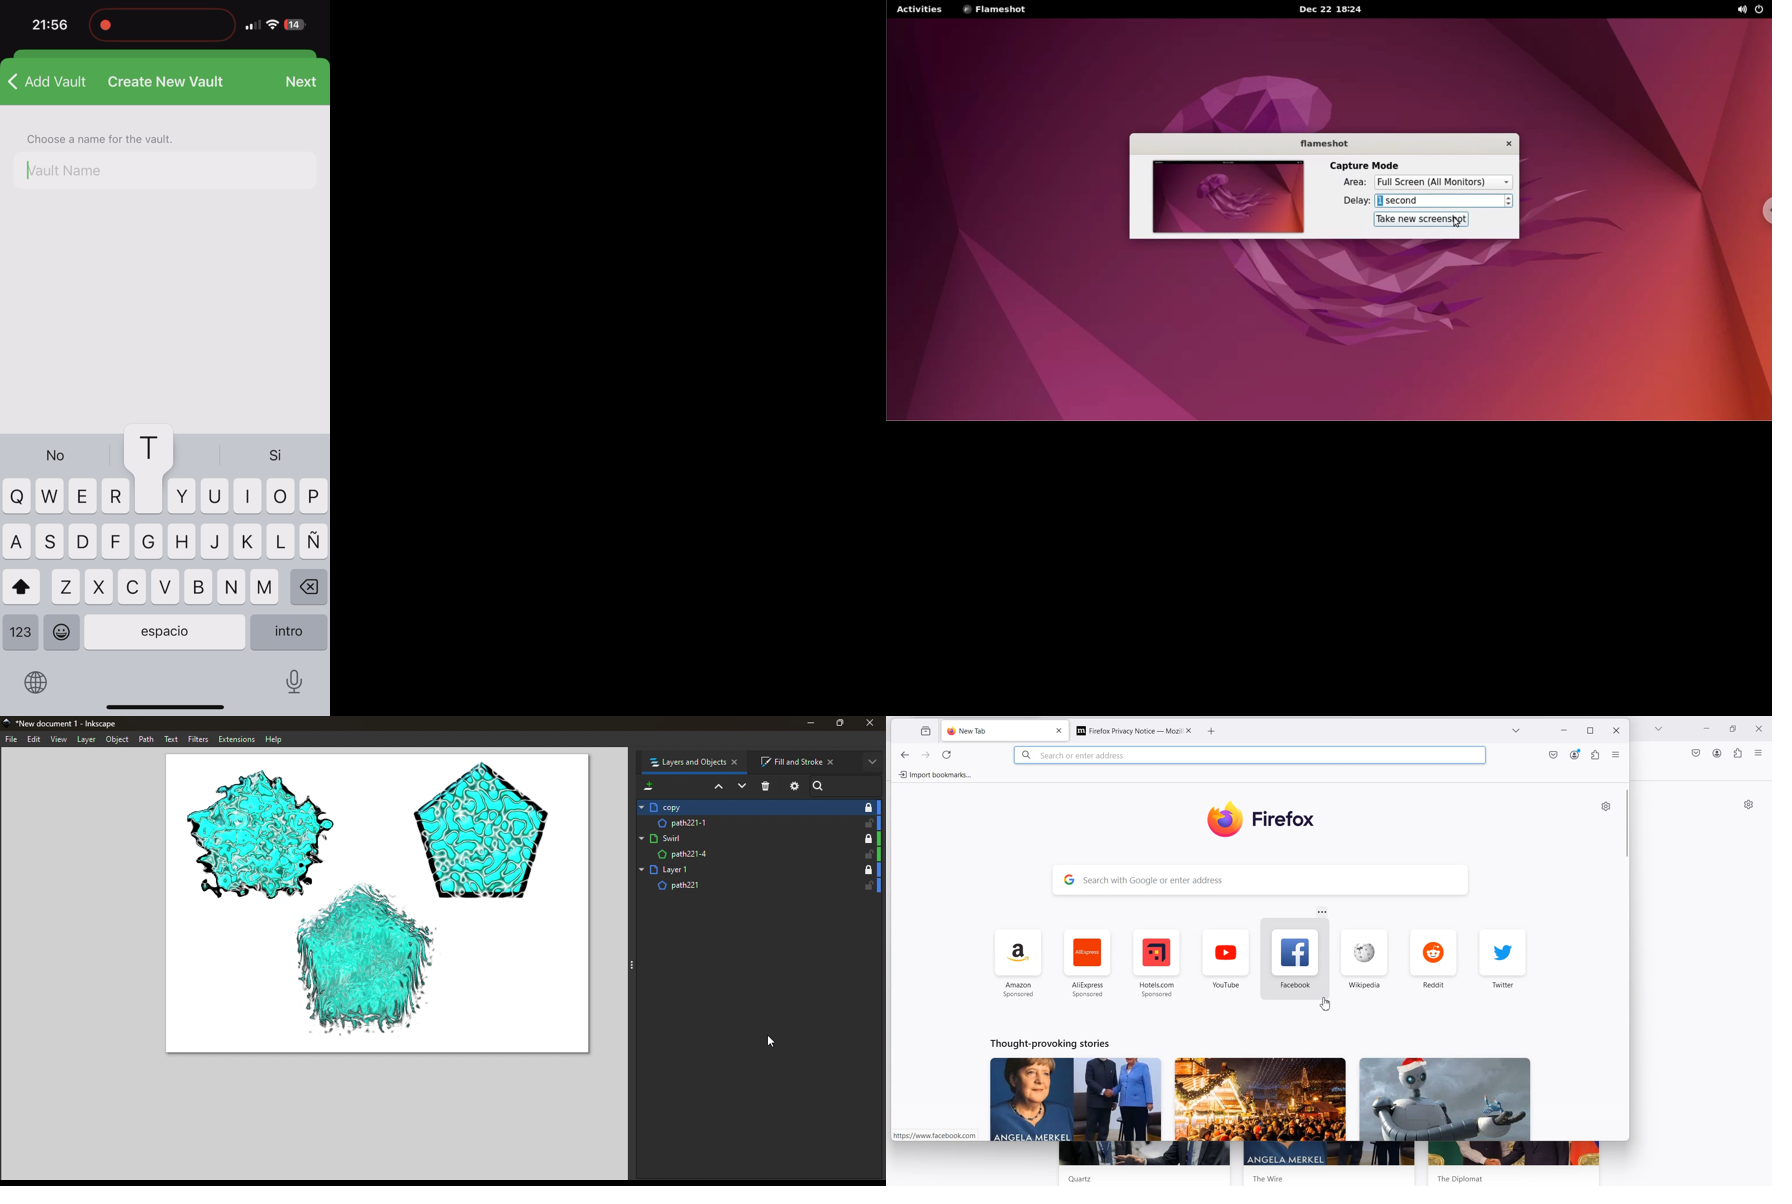  What do you see at coordinates (1160, 963) in the screenshot?
I see `hotels.com` at bounding box center [1160, 963].